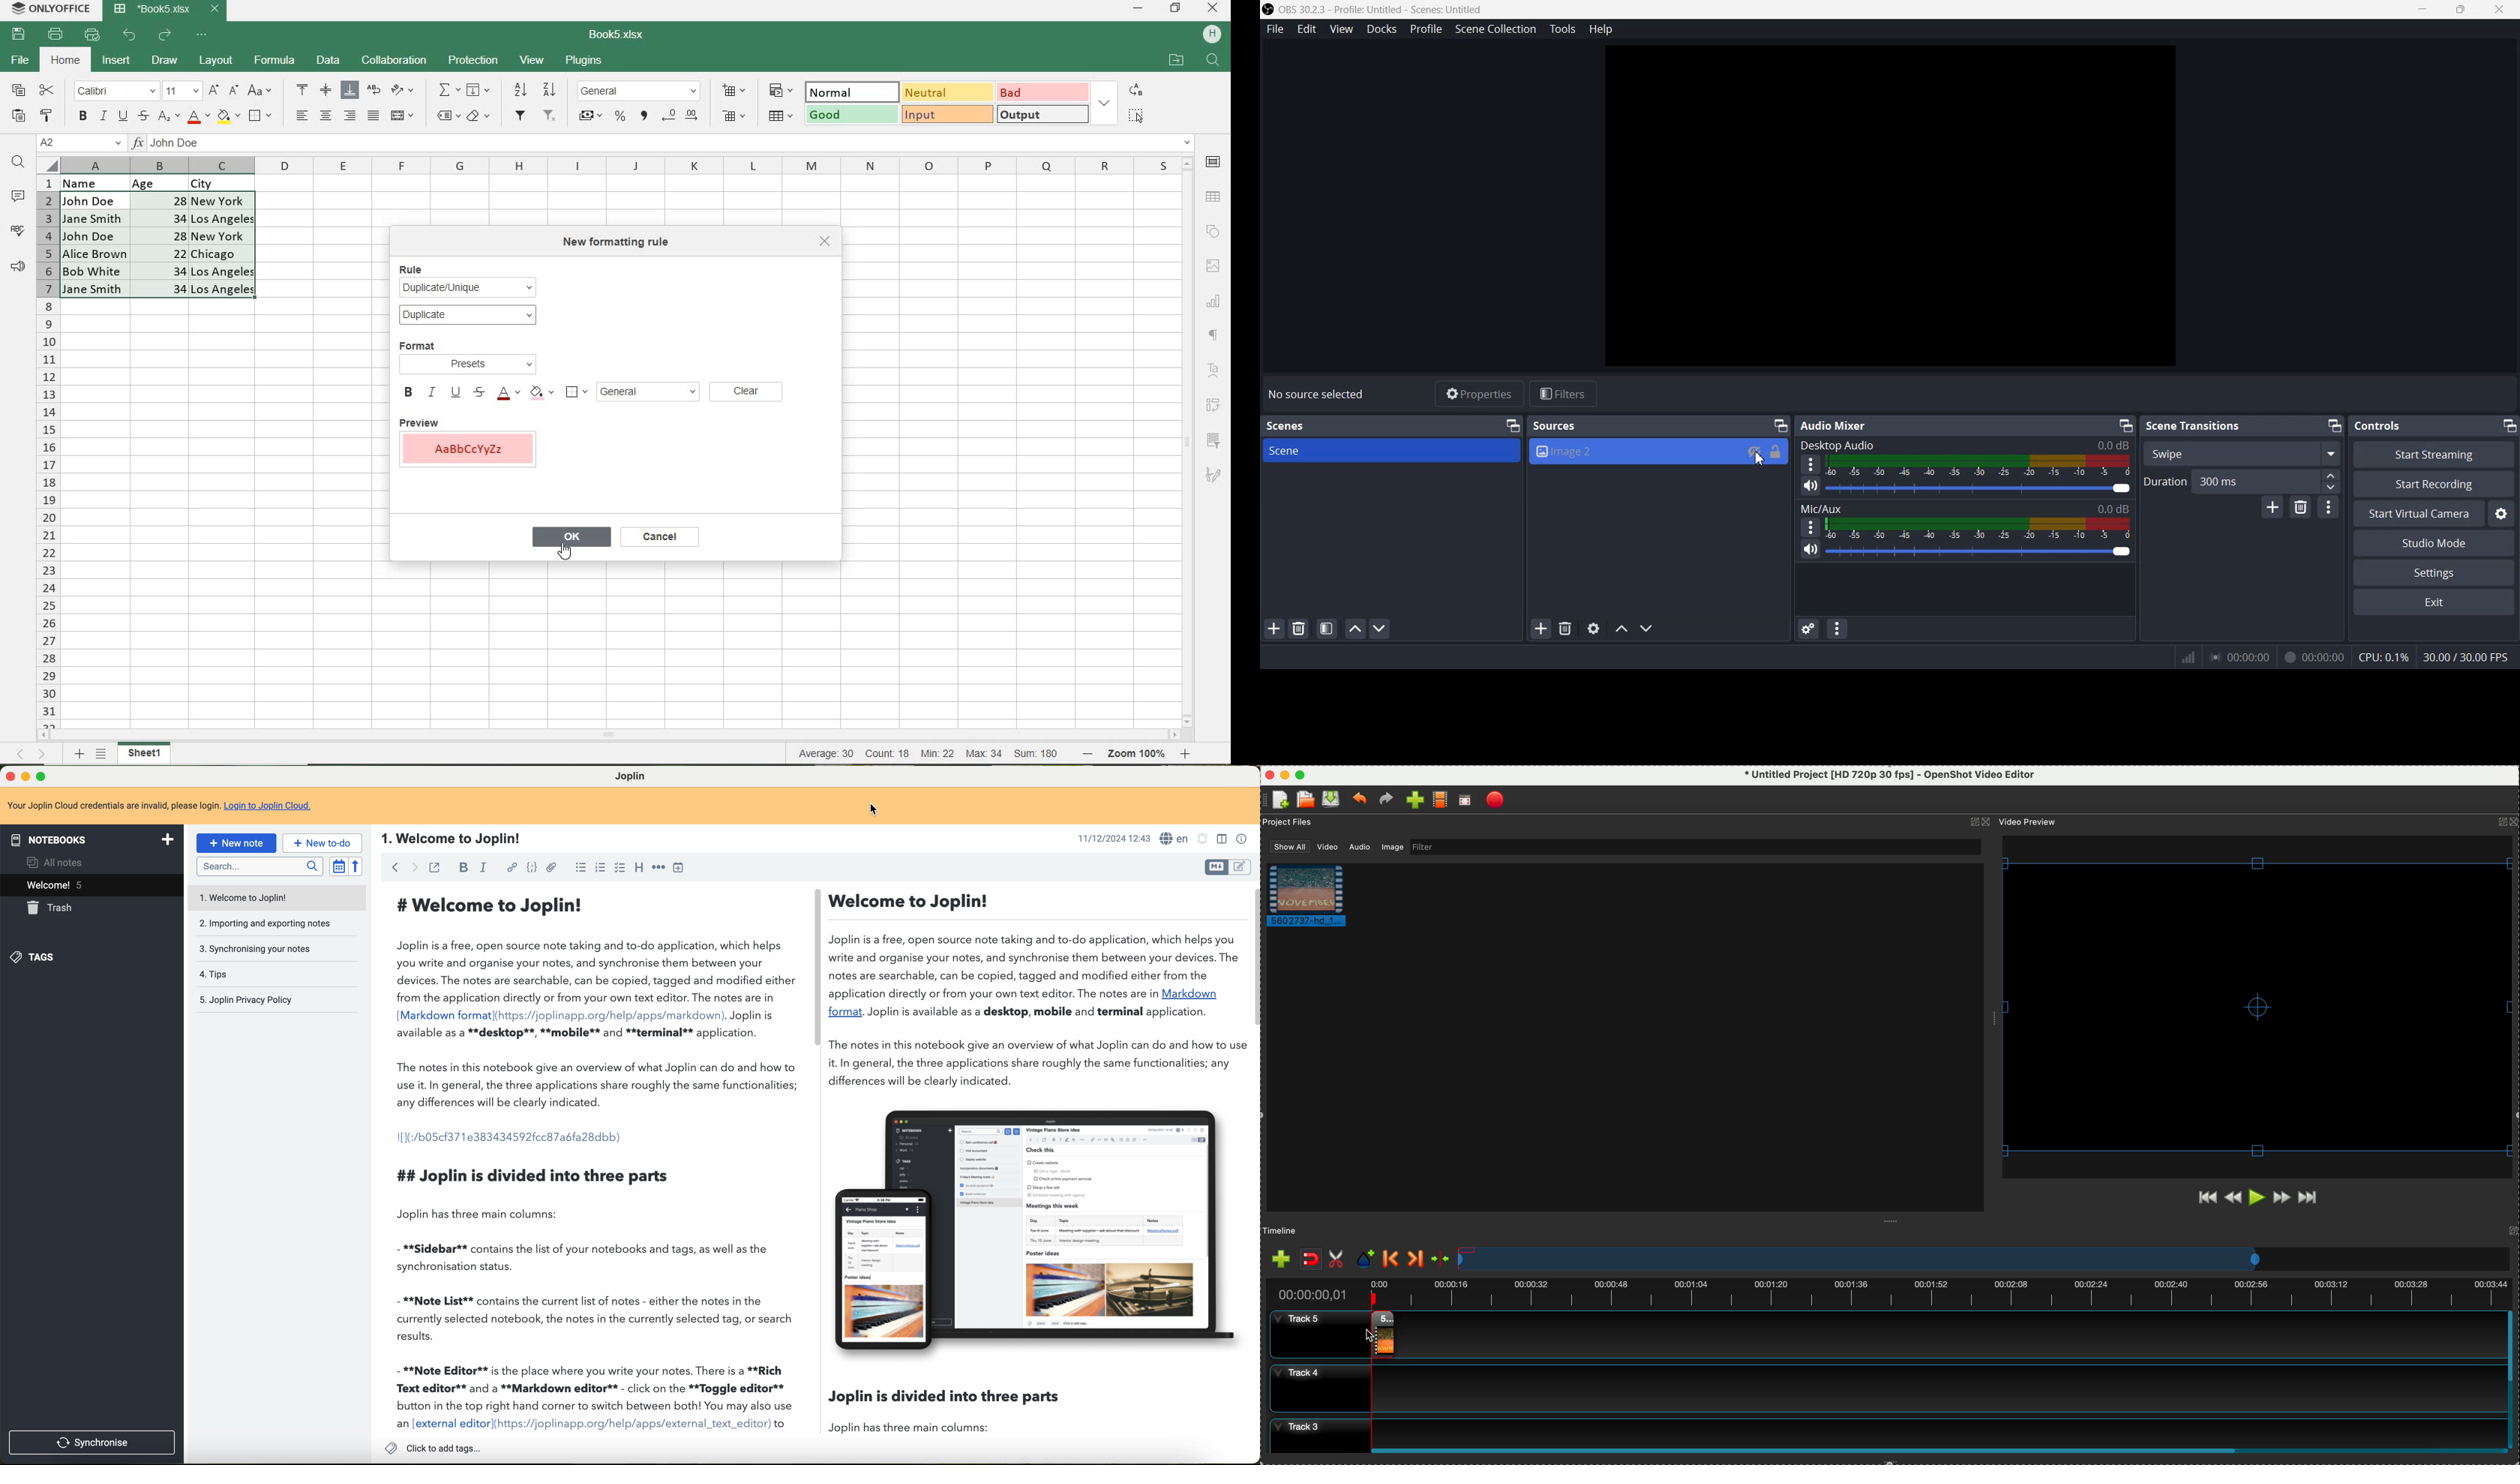 The image size is (2520, 1484). What do you see at coordinates (92, 838) in the screenshot?
I see `notebooks` at bounding box center [92, 838].